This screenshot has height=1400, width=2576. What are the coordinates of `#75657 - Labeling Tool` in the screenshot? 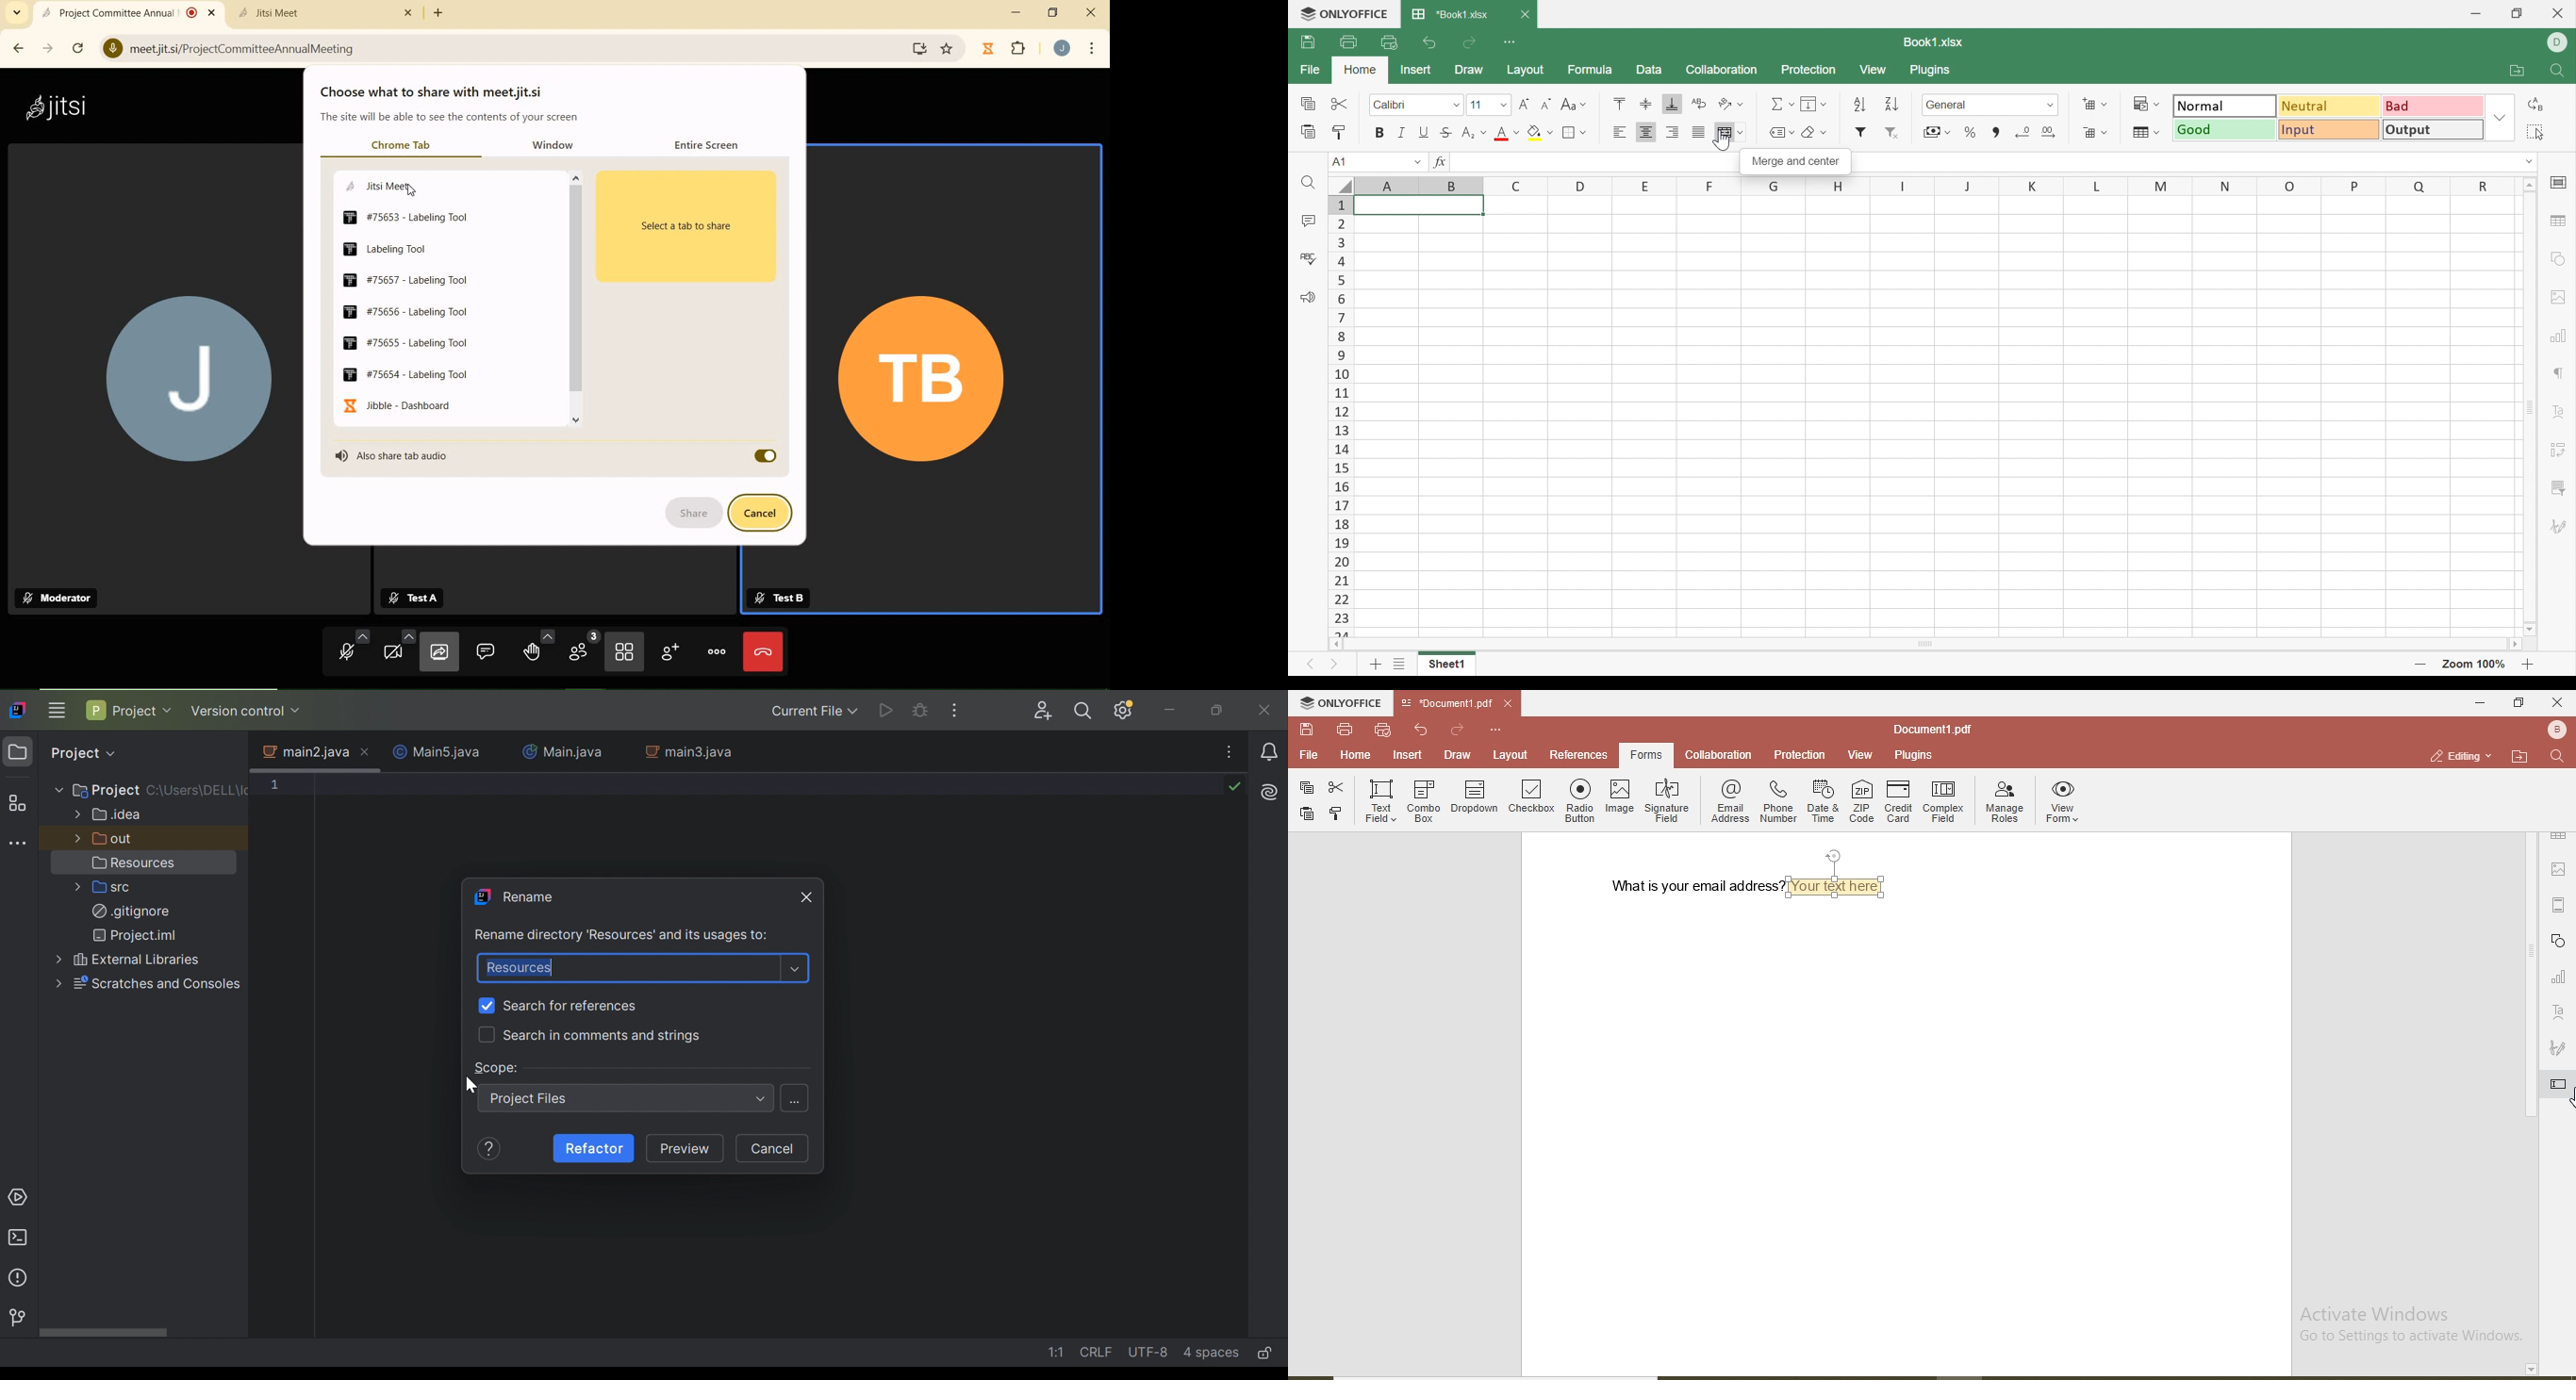 It's located at (422, 280).